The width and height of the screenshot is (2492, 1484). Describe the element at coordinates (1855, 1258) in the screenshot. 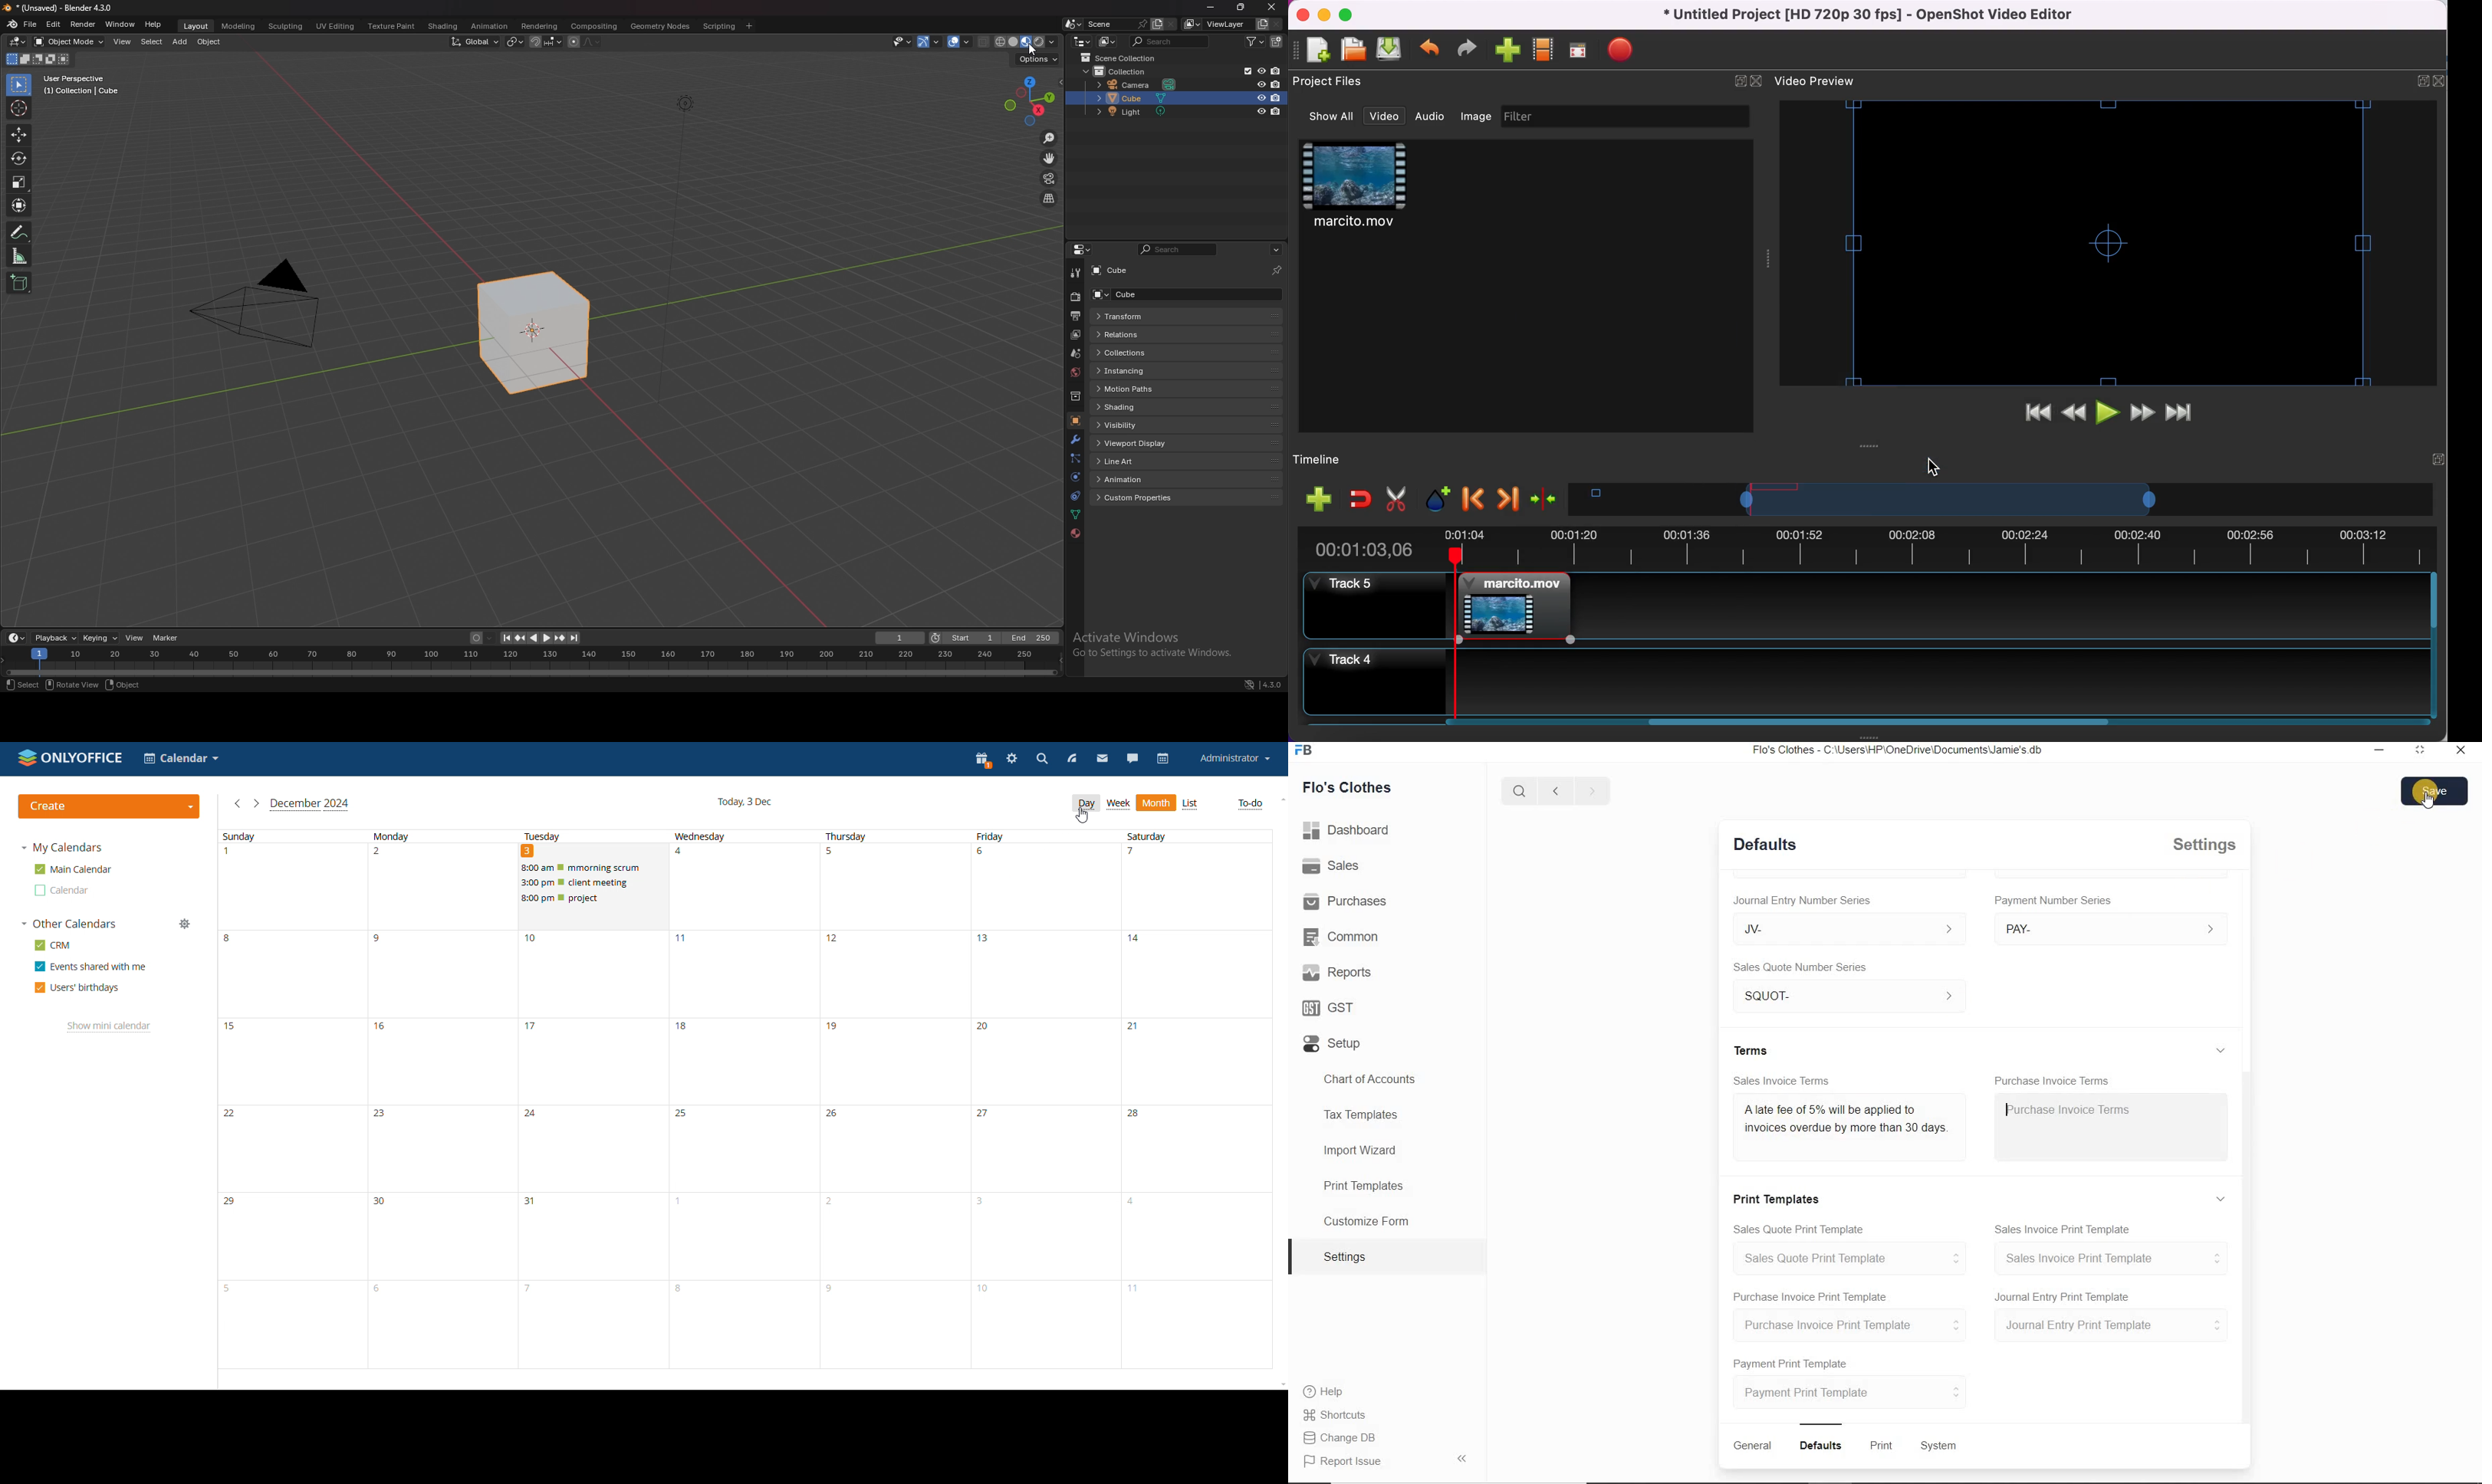

I see `Sales Quote Print Template` at that location.